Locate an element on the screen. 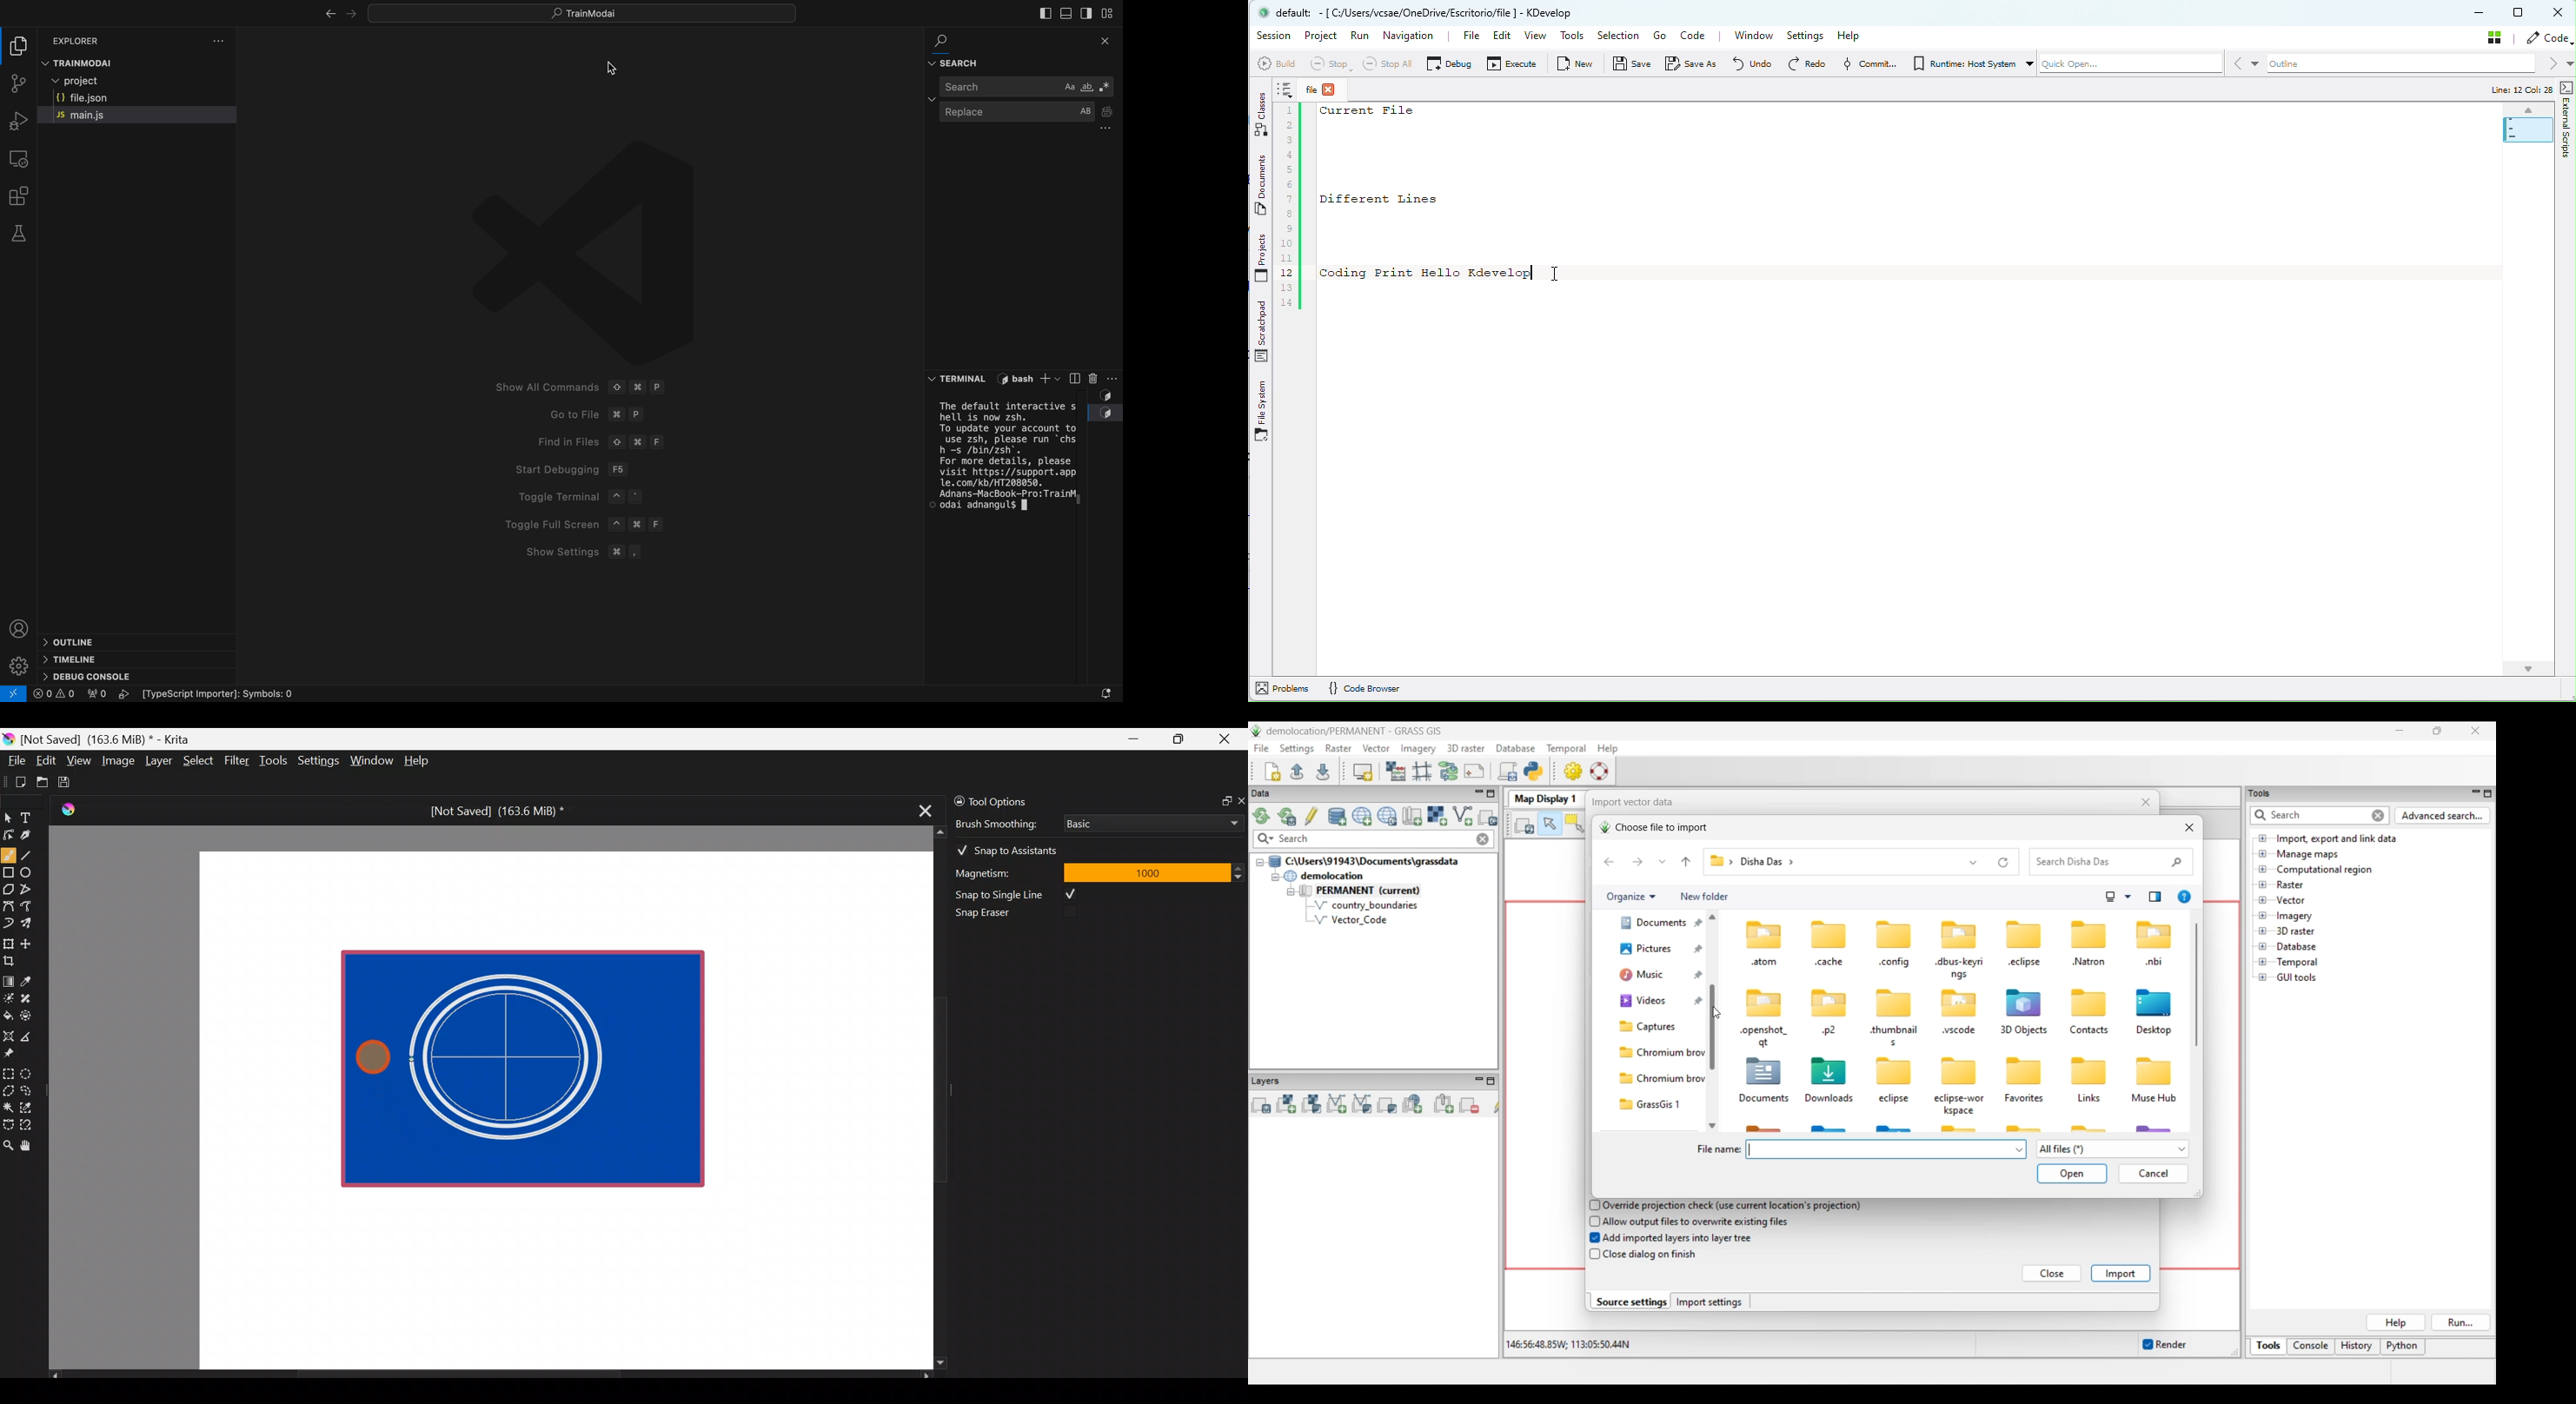 Image resolution: width=2576 pixels, height=1428 pixels. sidebar at bottom is located at coordinates (1064, 13).